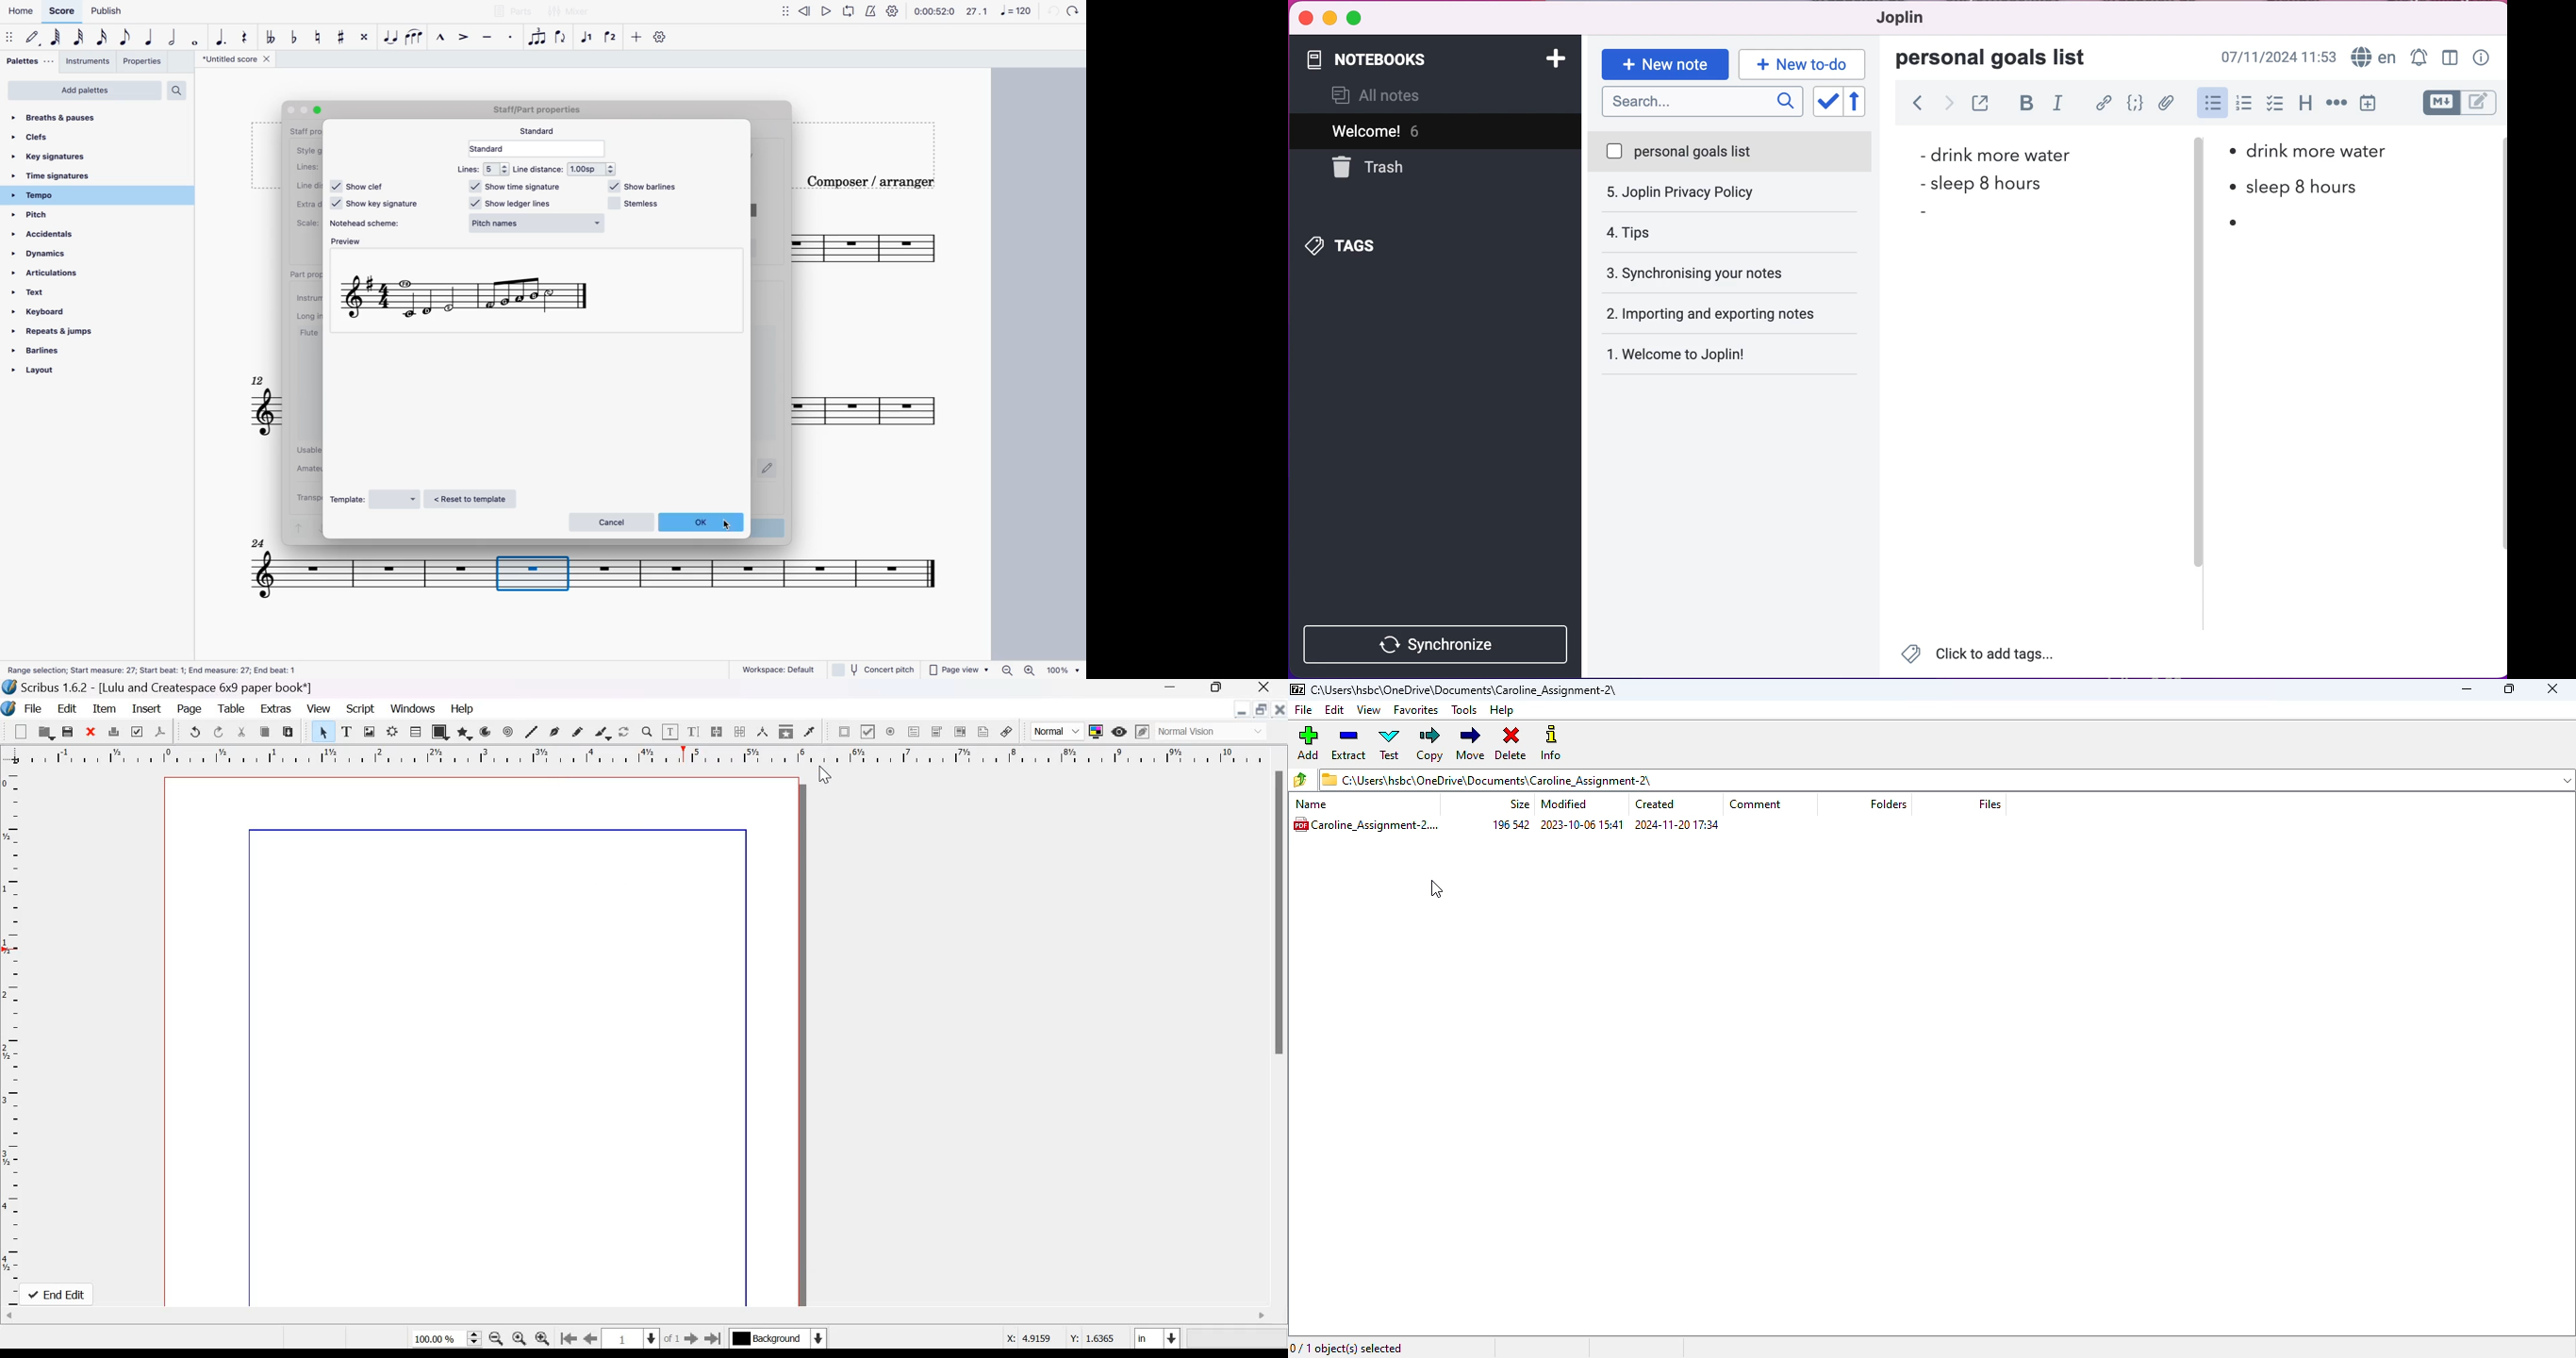 The image size is (2576, 1372). I want to click on minimize, so click(2468, 689).